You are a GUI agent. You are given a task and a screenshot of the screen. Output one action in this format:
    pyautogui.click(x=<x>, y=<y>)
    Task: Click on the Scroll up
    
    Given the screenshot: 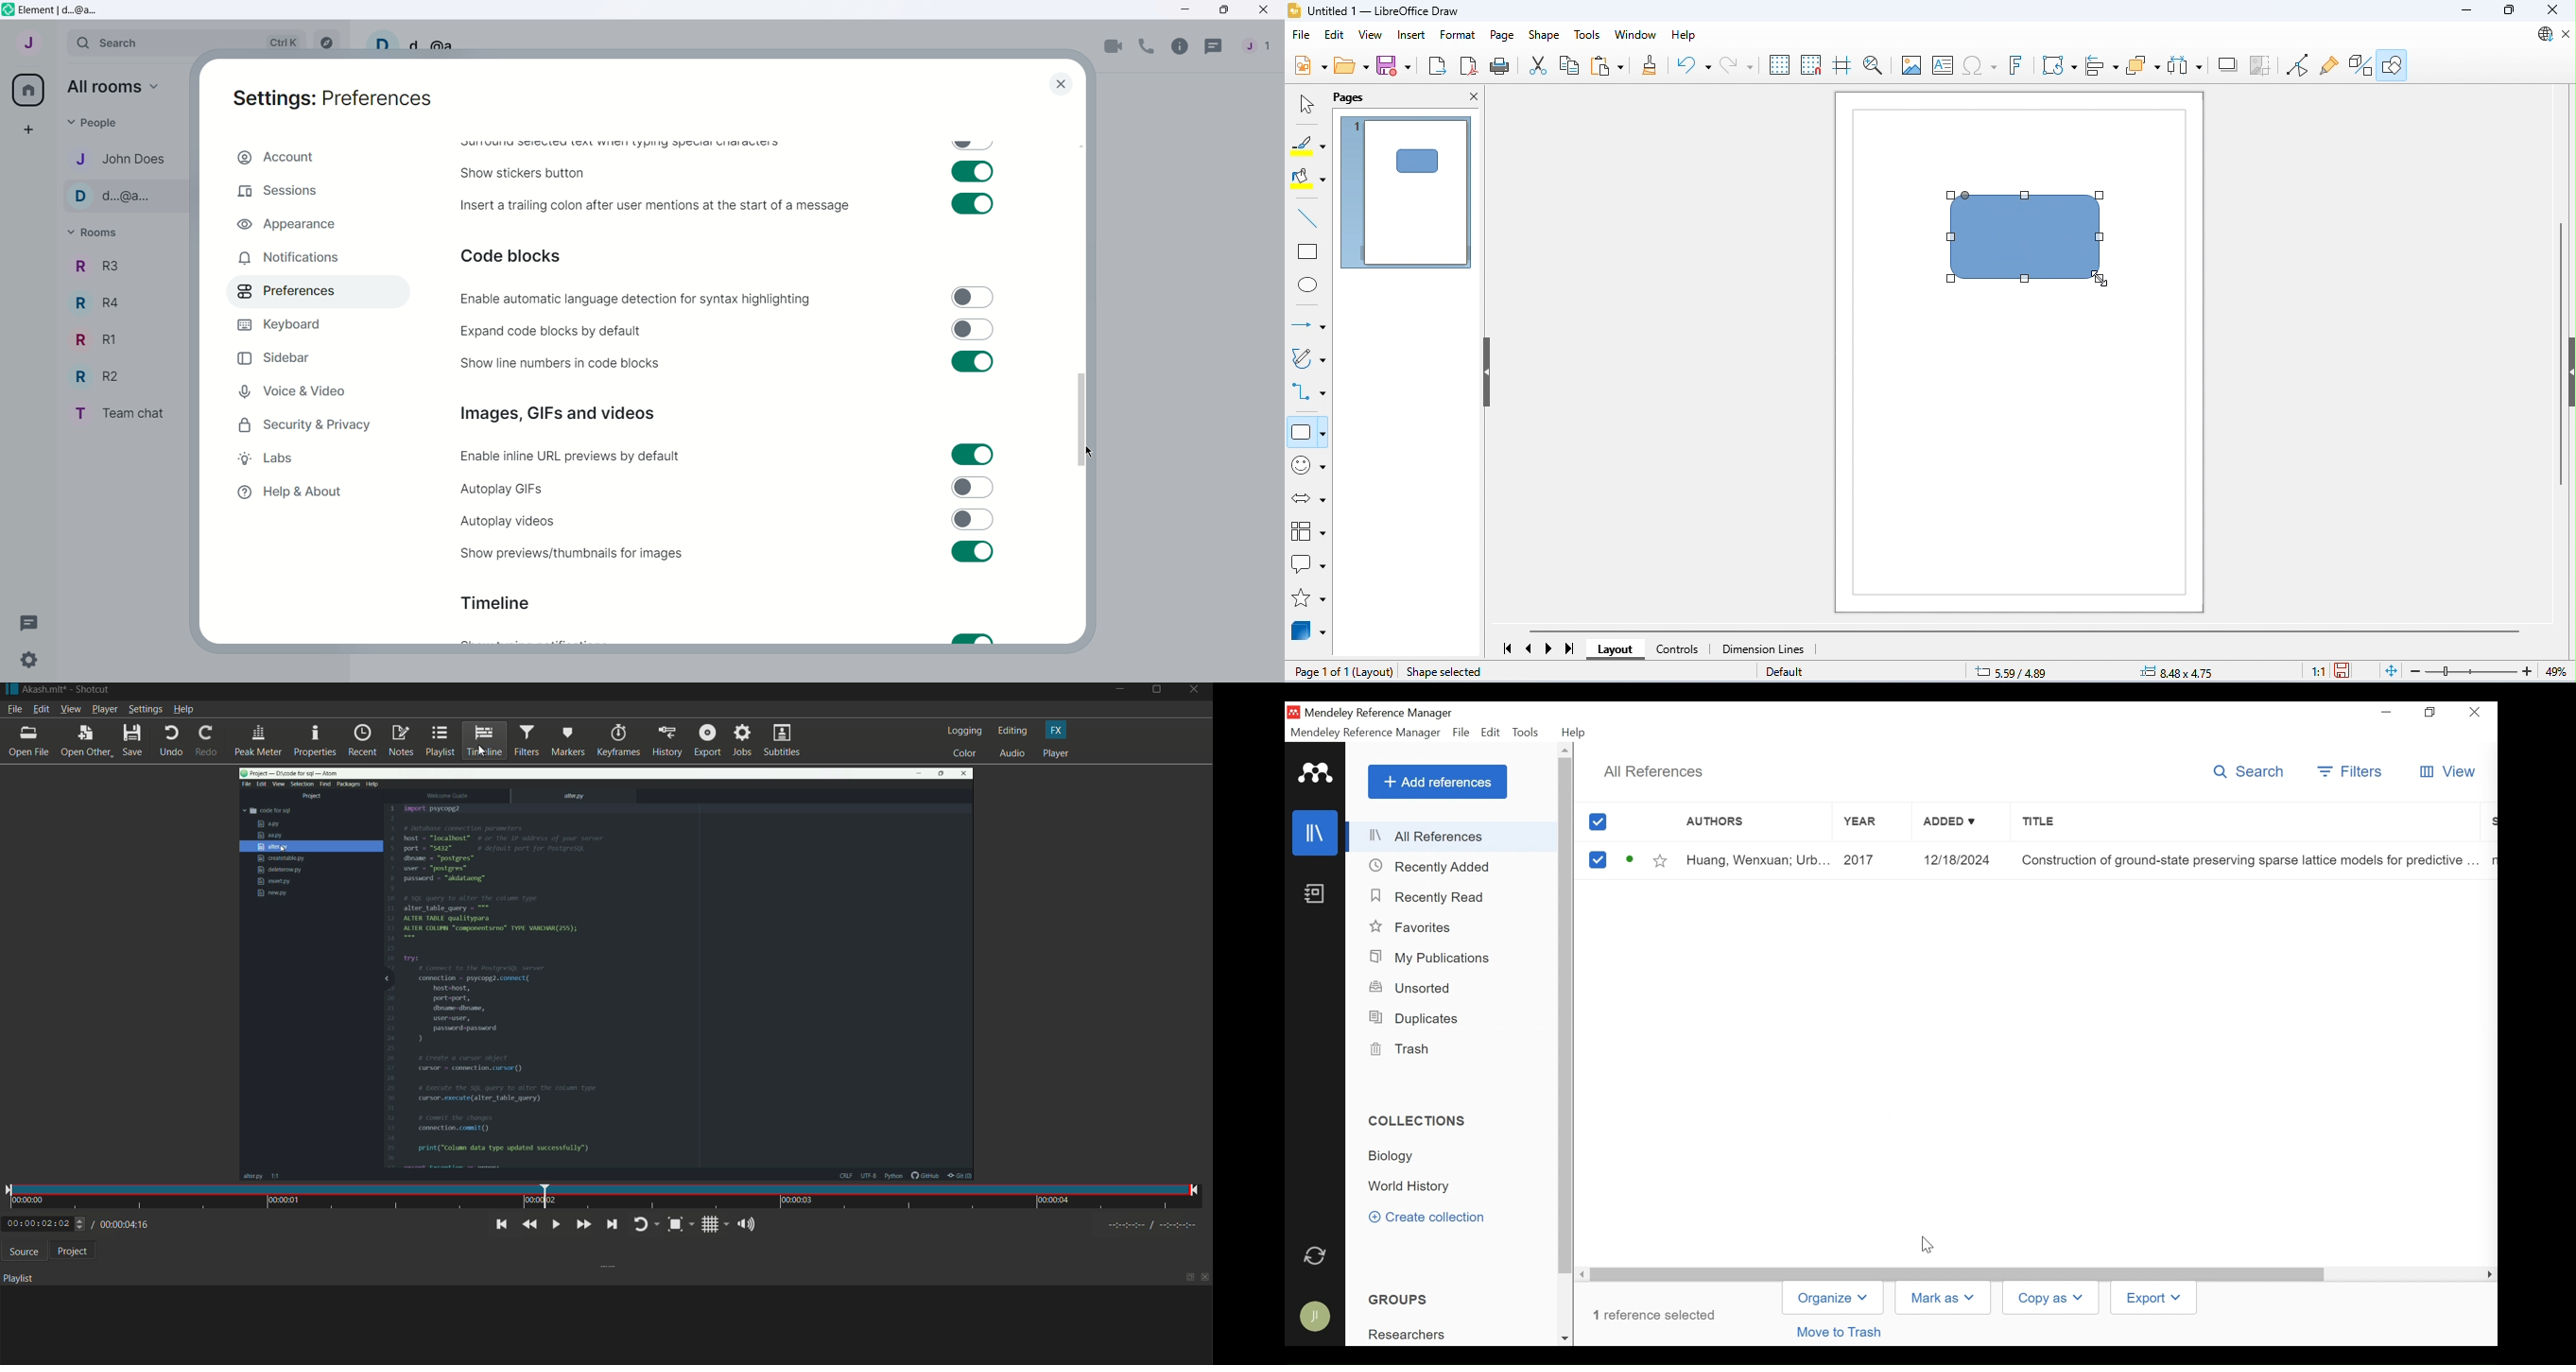 What is the action you would take?
    pyautogui.click(x=1565, y=749)
    